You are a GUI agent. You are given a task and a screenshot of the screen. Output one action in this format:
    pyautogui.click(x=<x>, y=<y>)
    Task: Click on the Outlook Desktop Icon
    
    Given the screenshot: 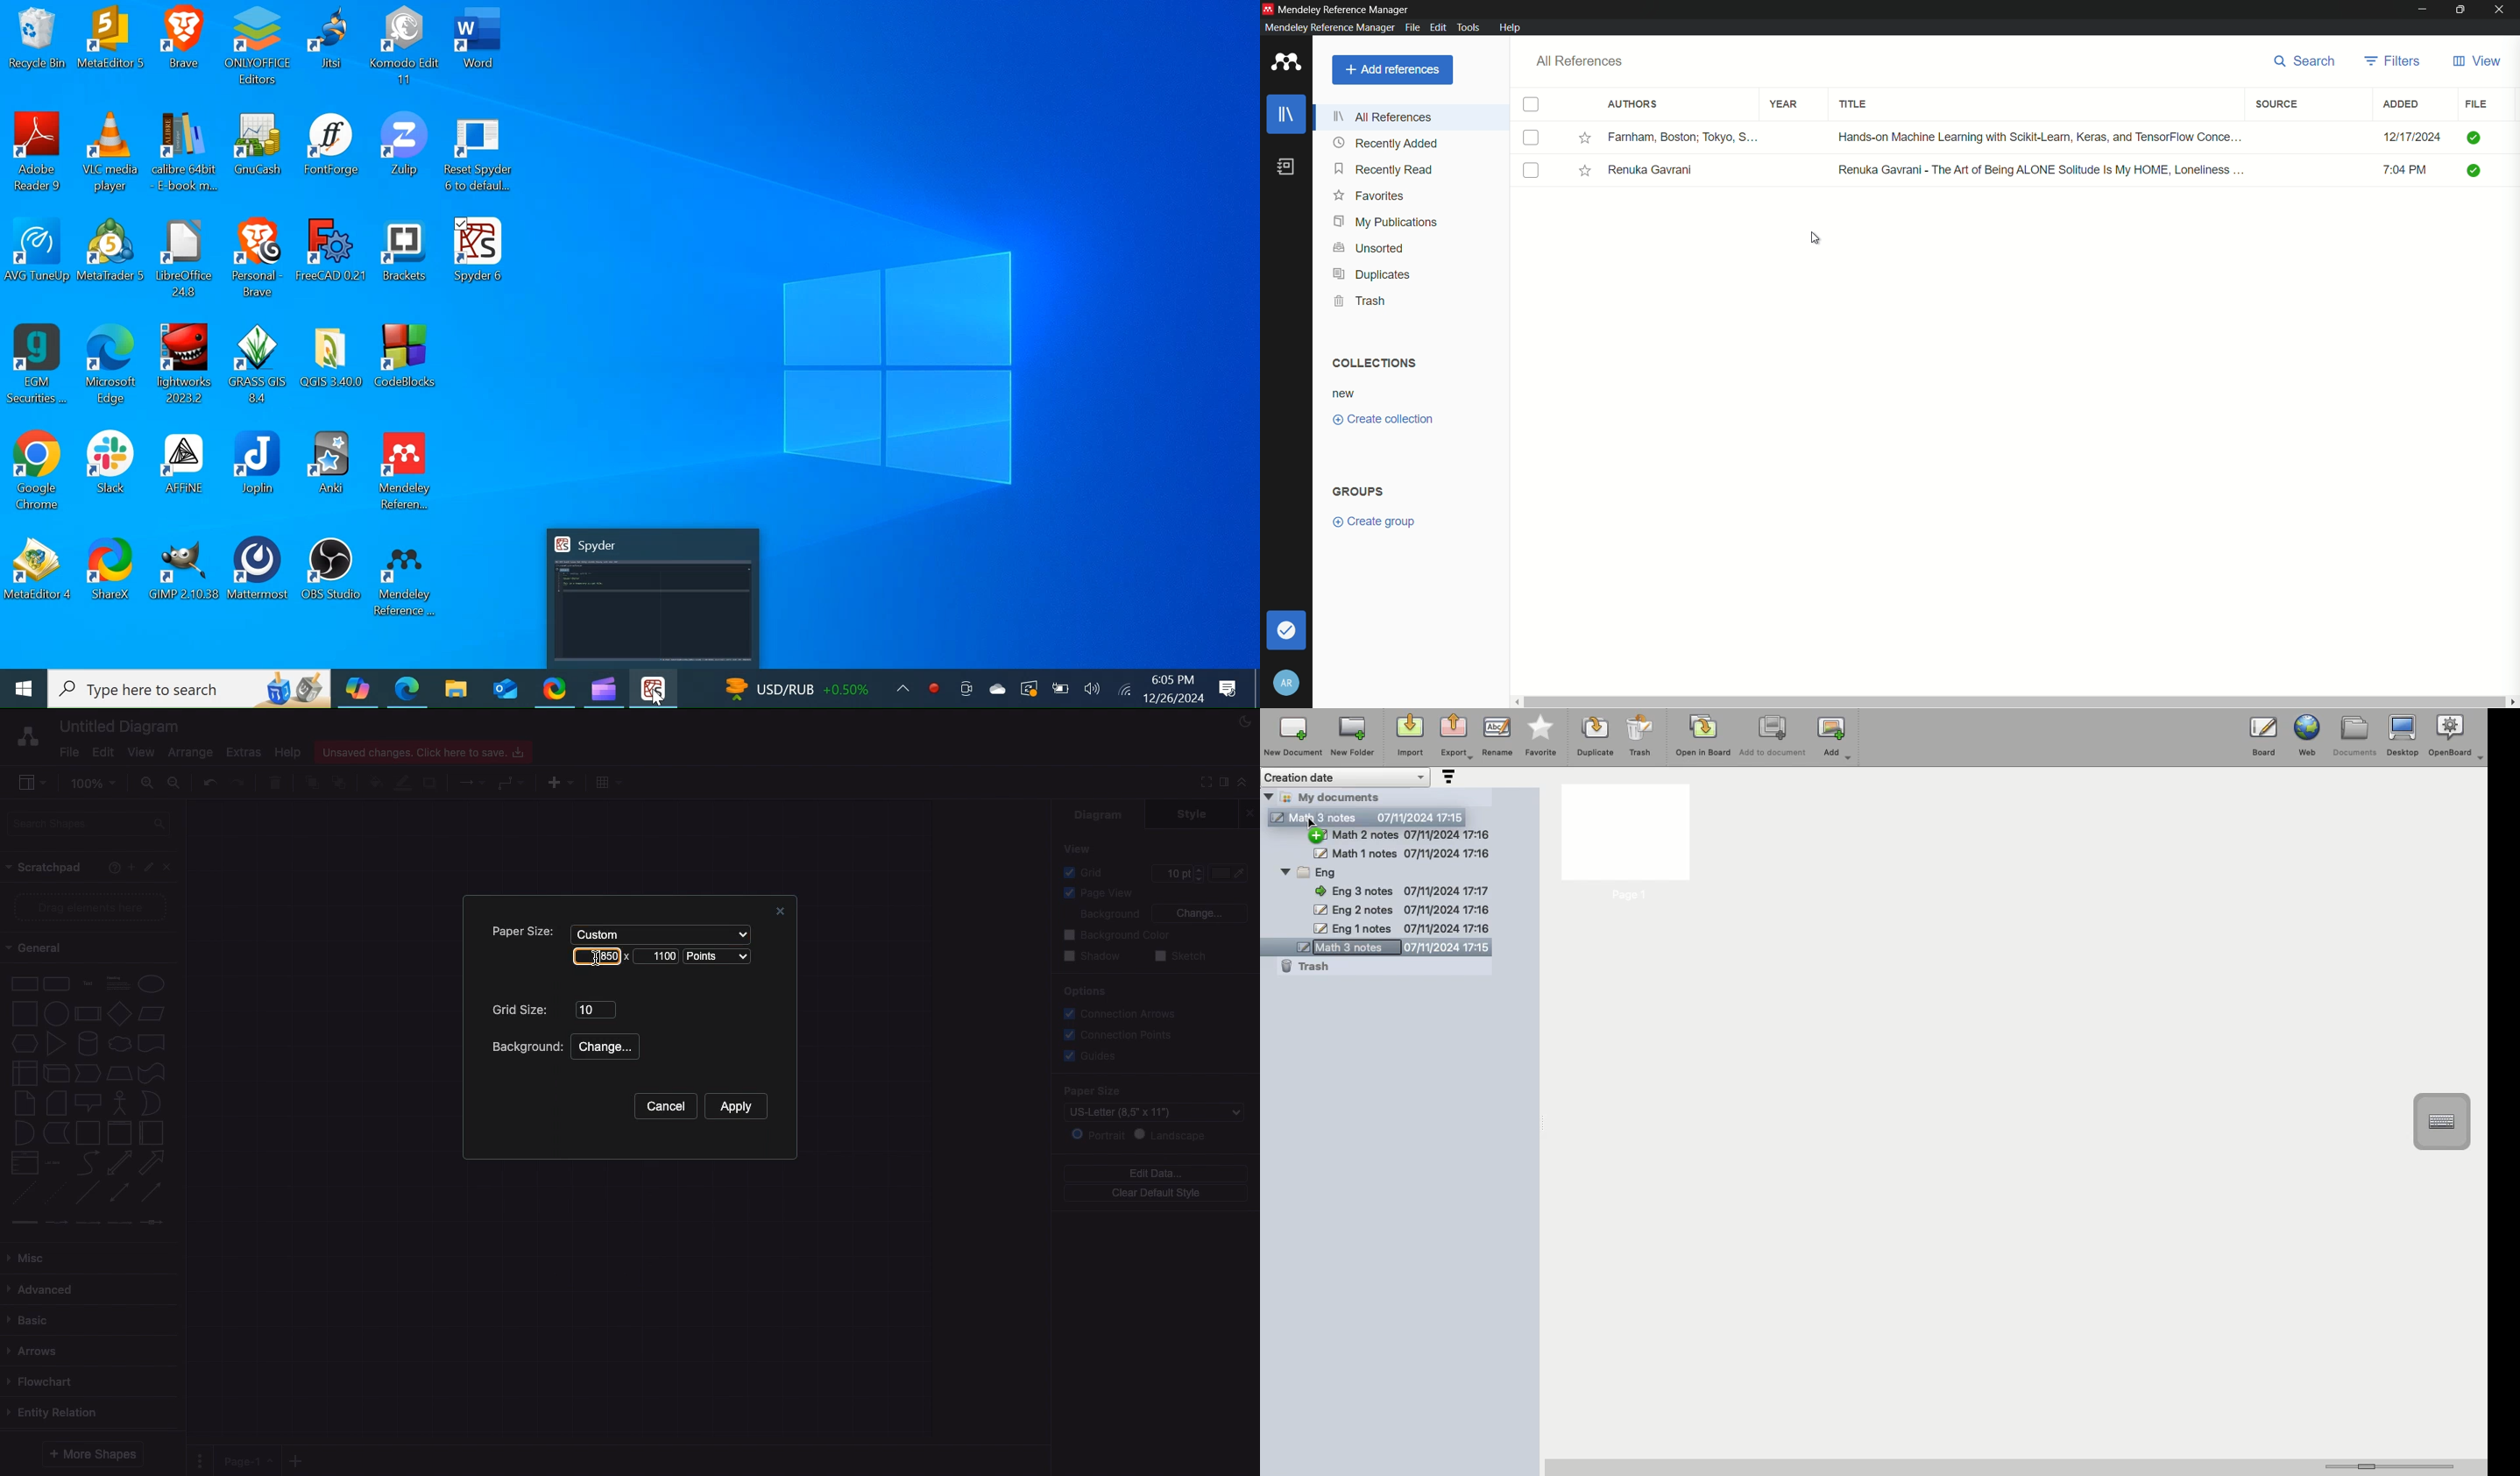 What is the action you would take?
    pyautogui.click(x=502, y=688)
    